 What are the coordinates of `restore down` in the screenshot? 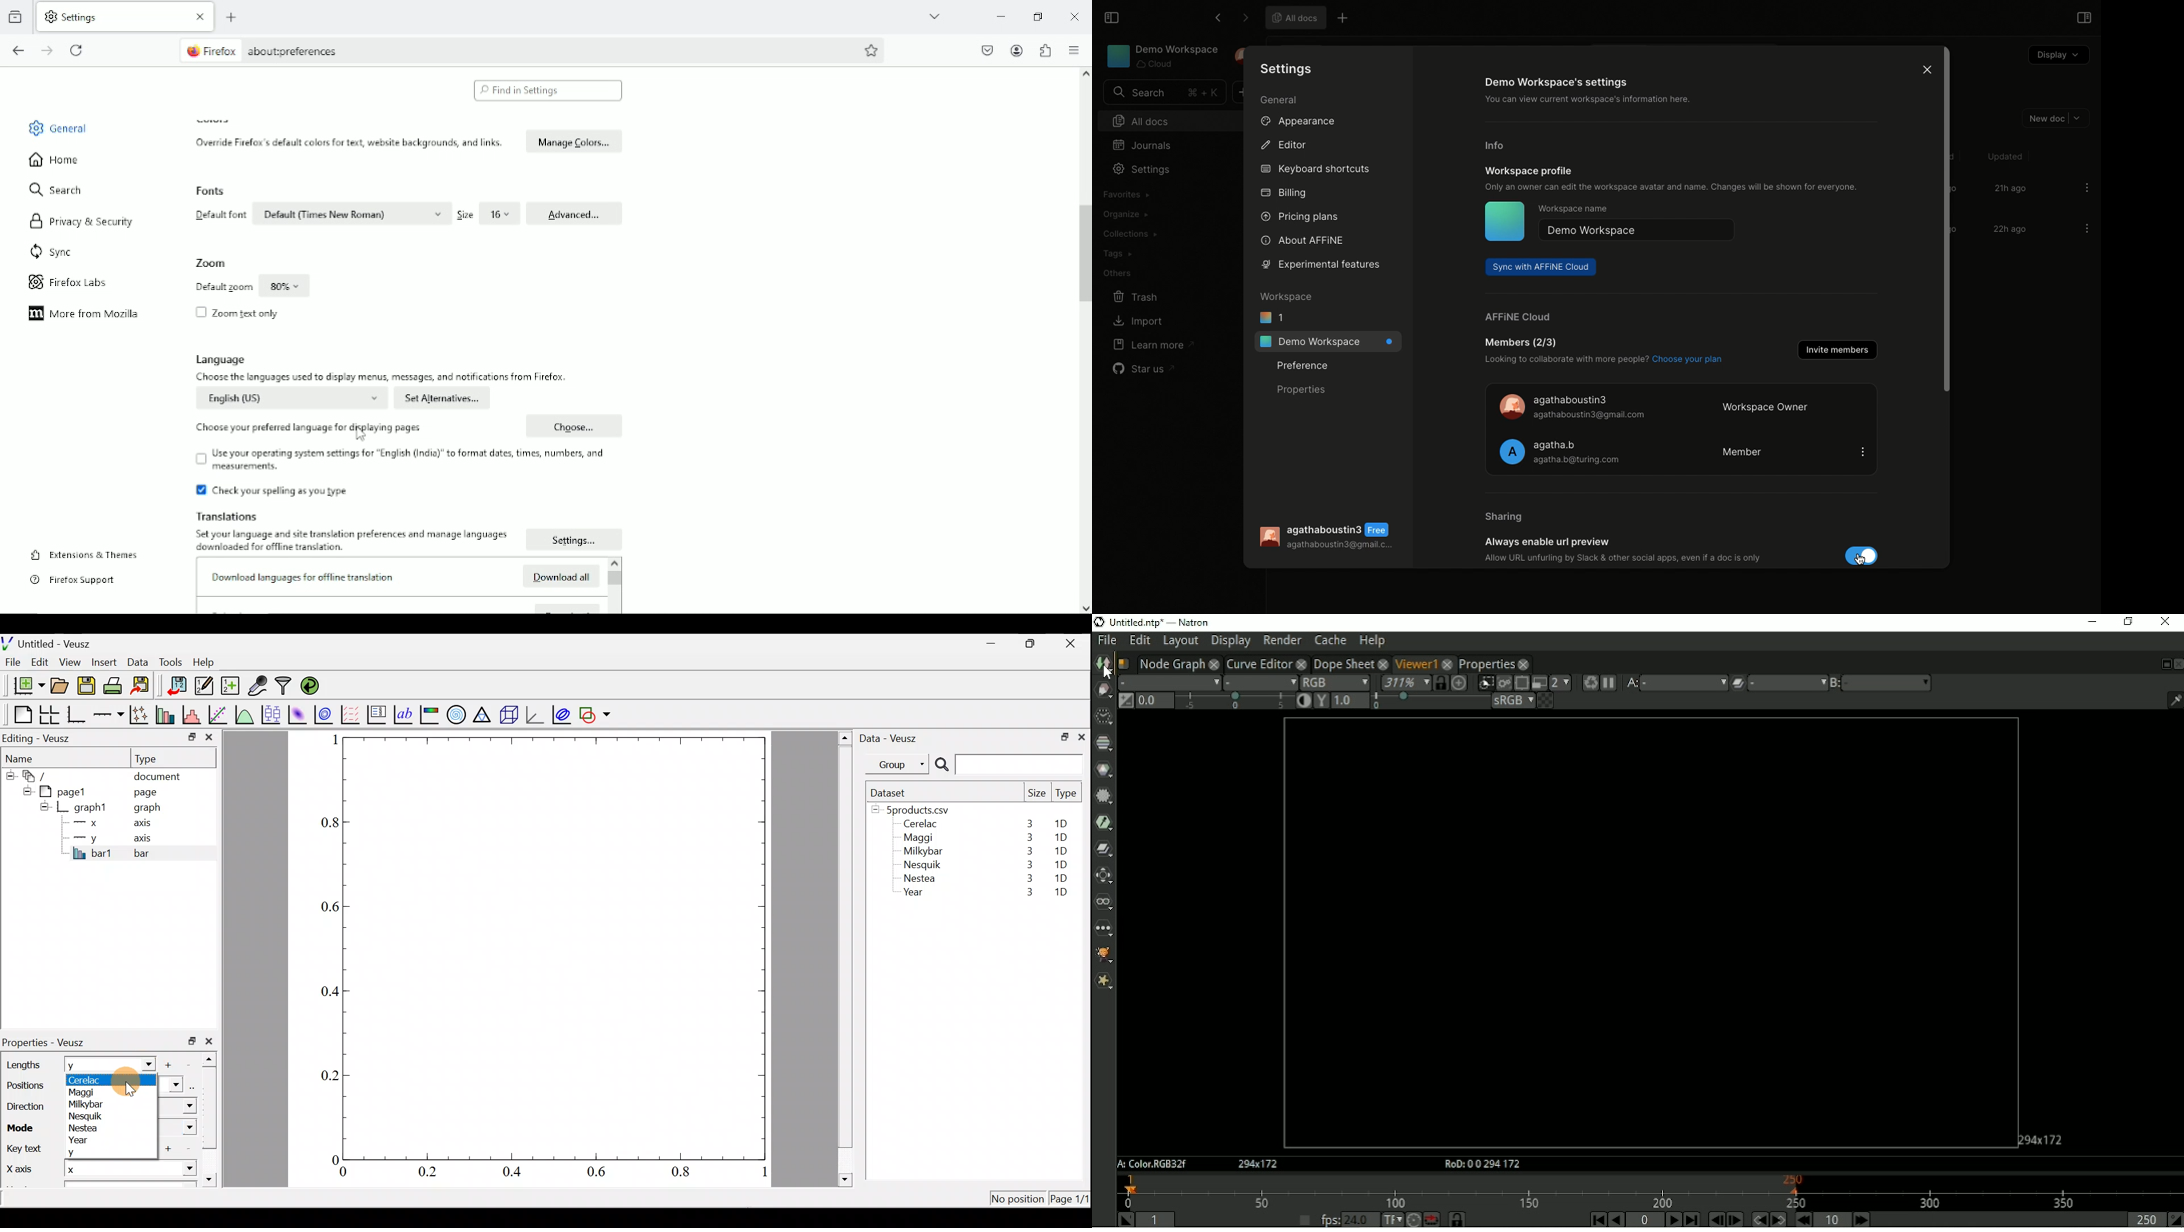 It's located at (1032, 644).